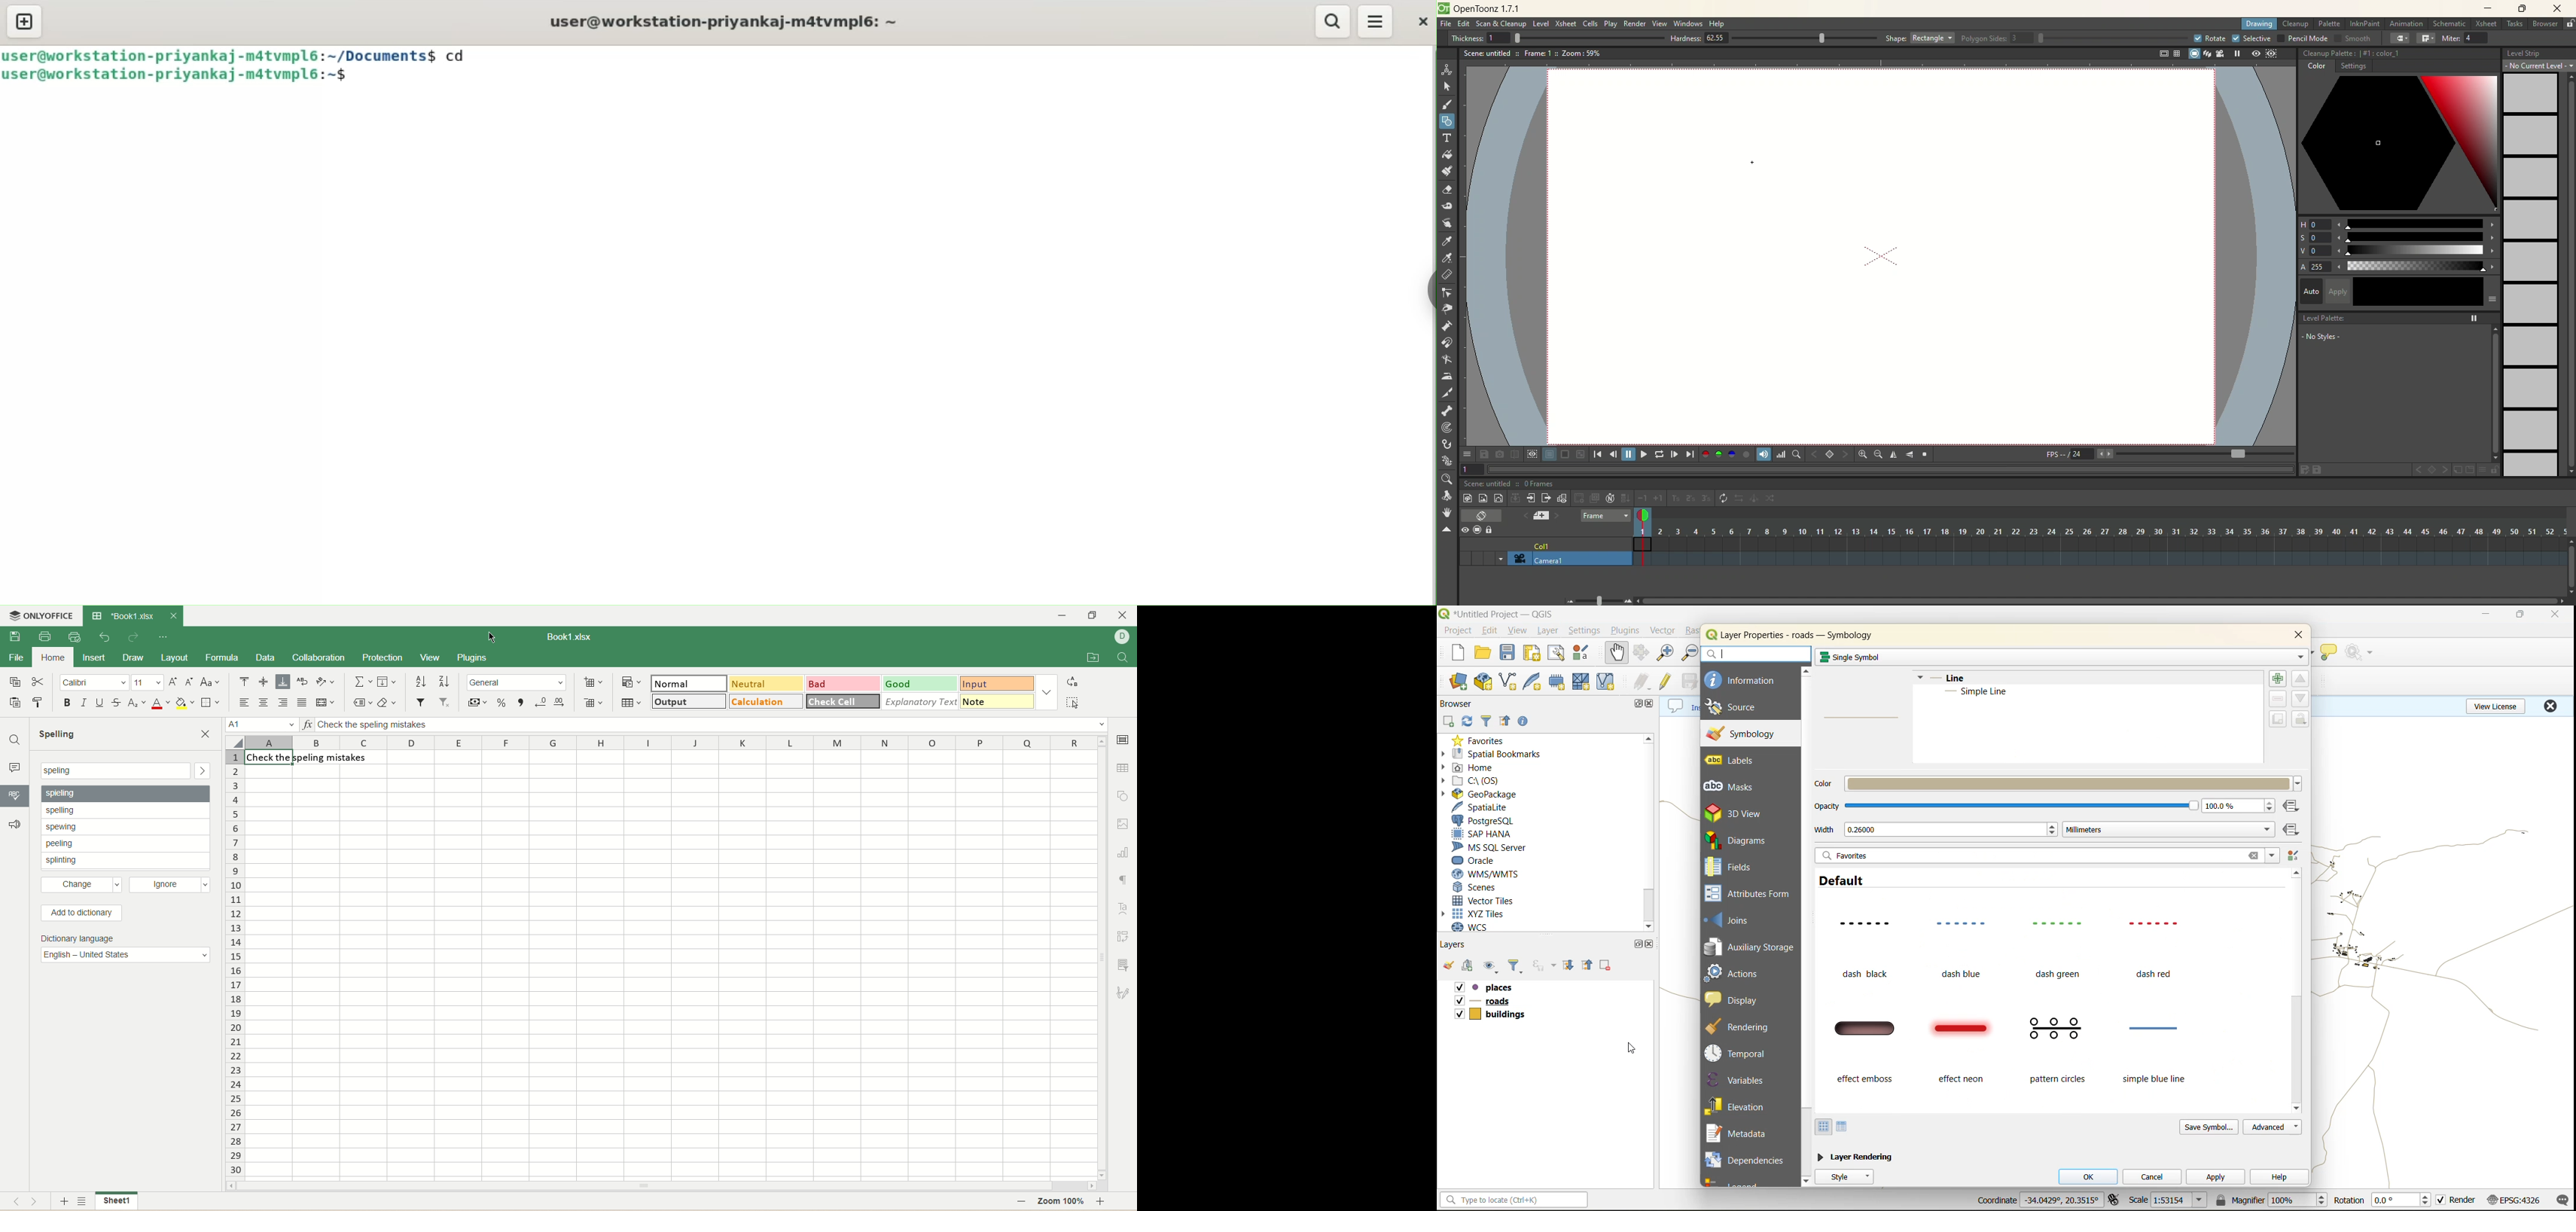  Describe the element at coordinates (387, 681) in the screenshot. I see `fill` at that location.